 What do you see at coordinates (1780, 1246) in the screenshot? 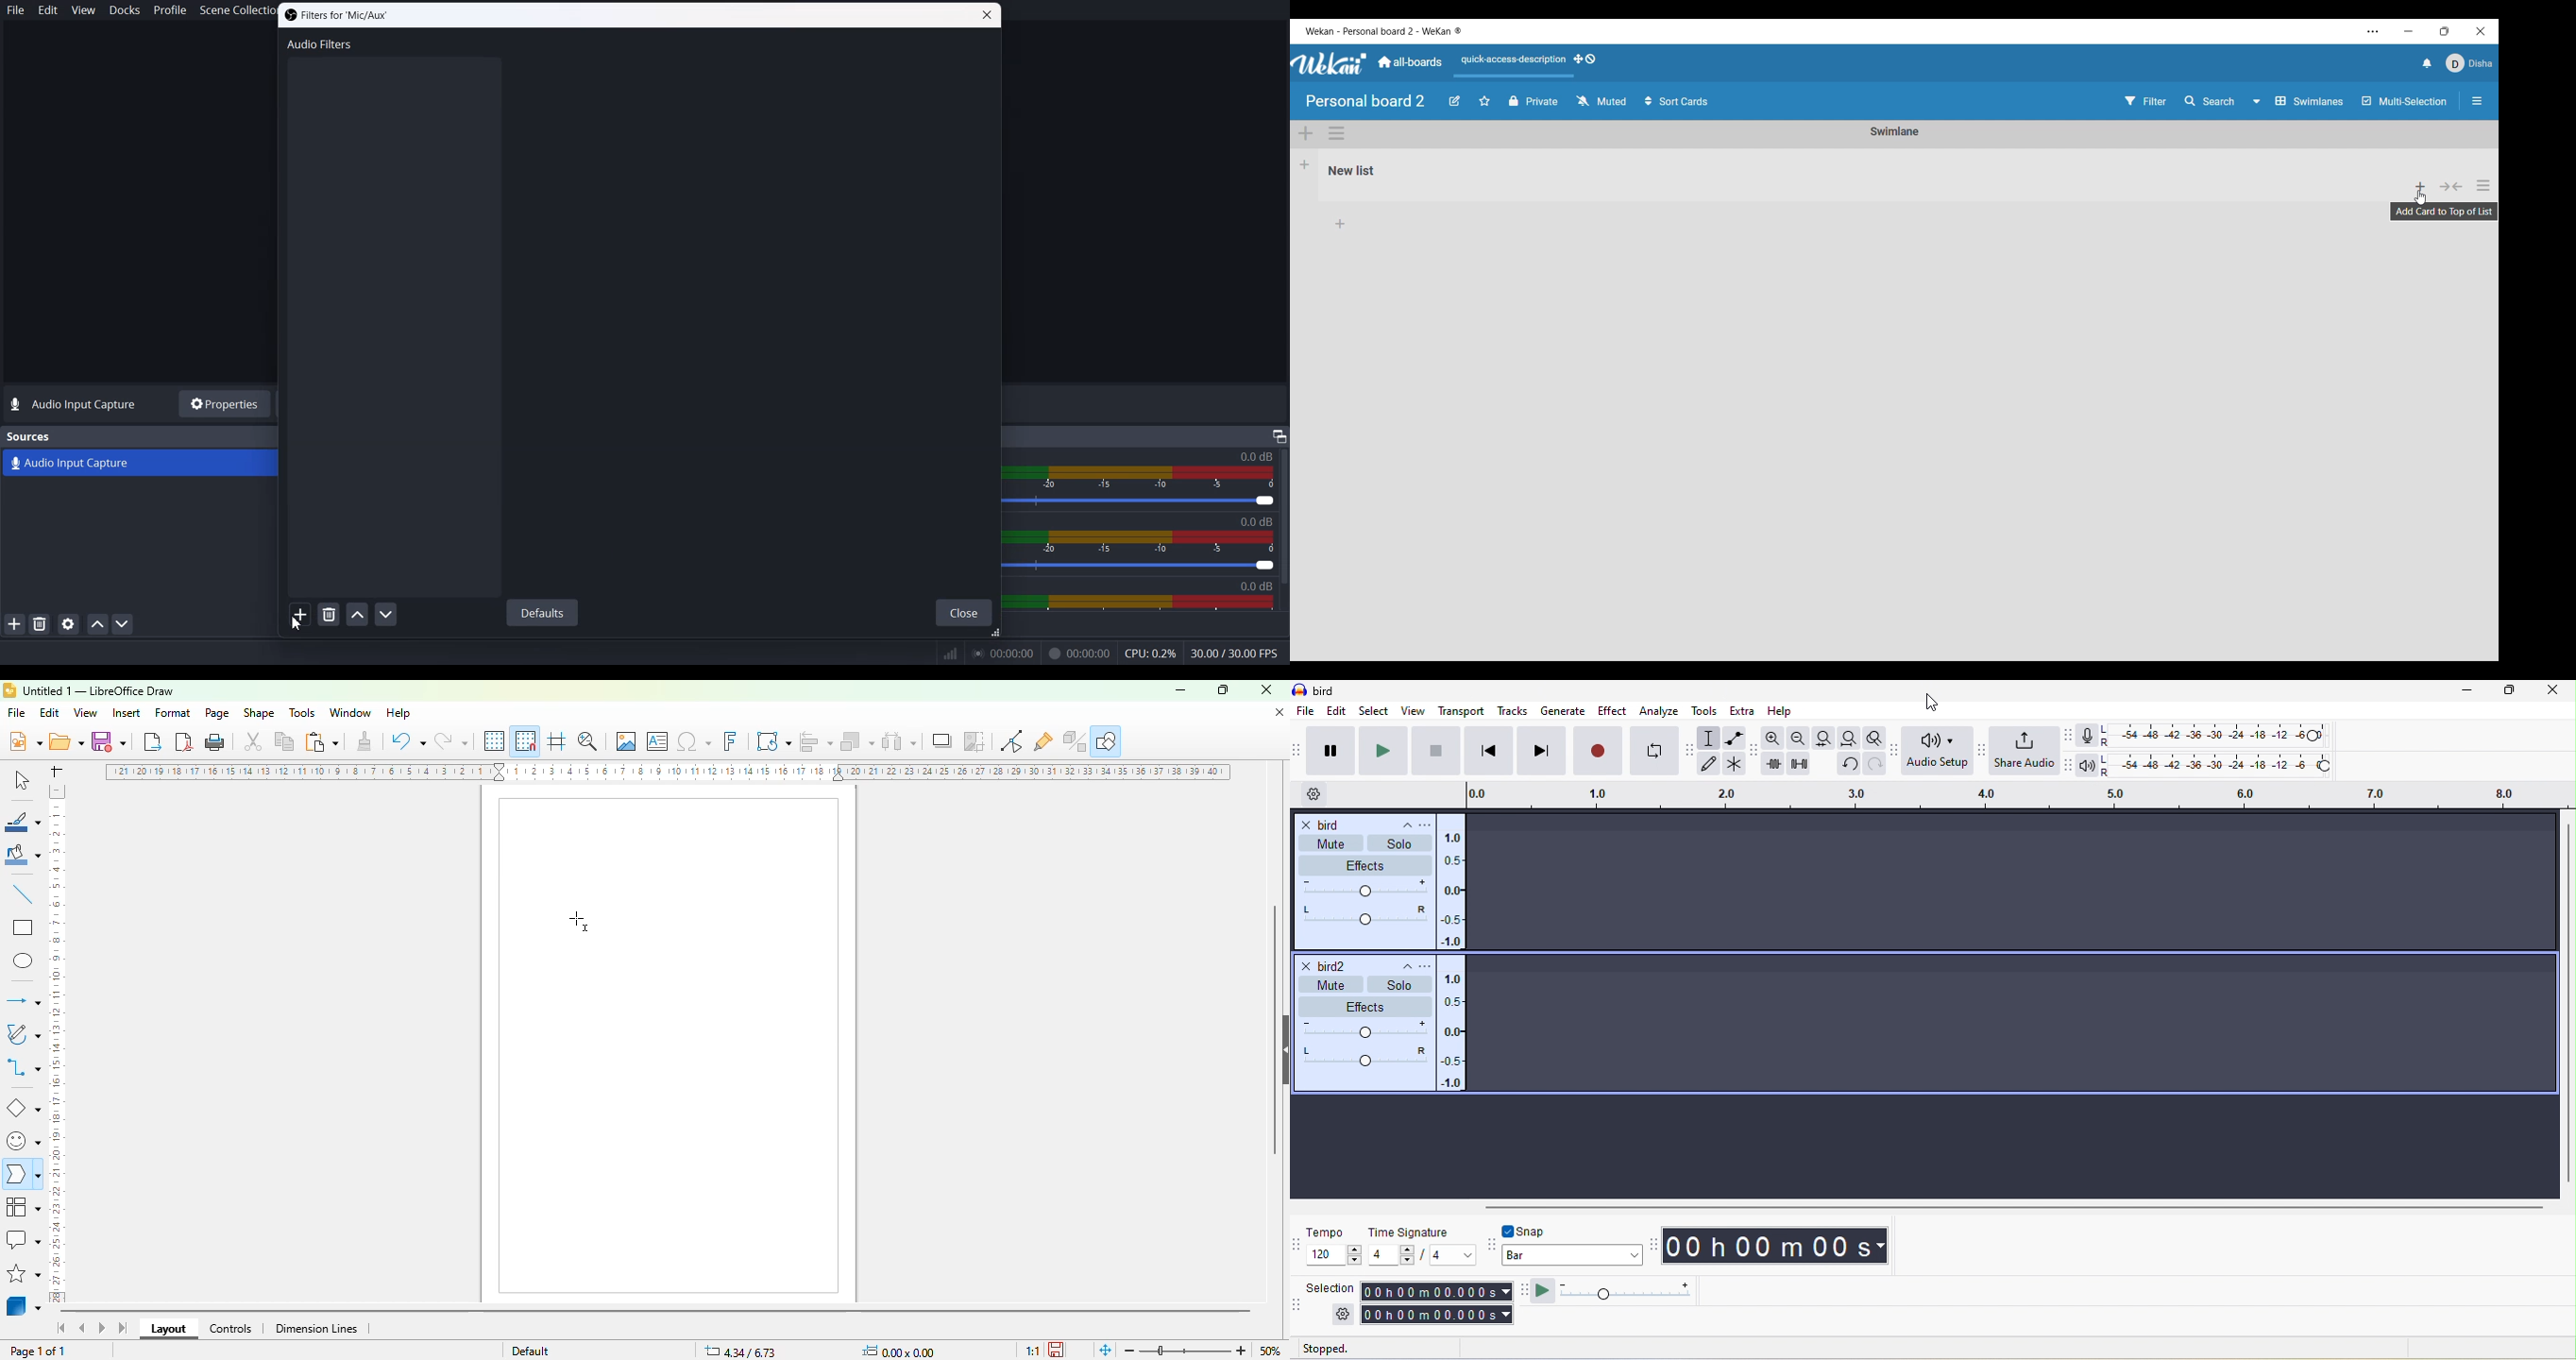
I see `00 h 00 m 00 s` at bounding box center [1780, 1246].